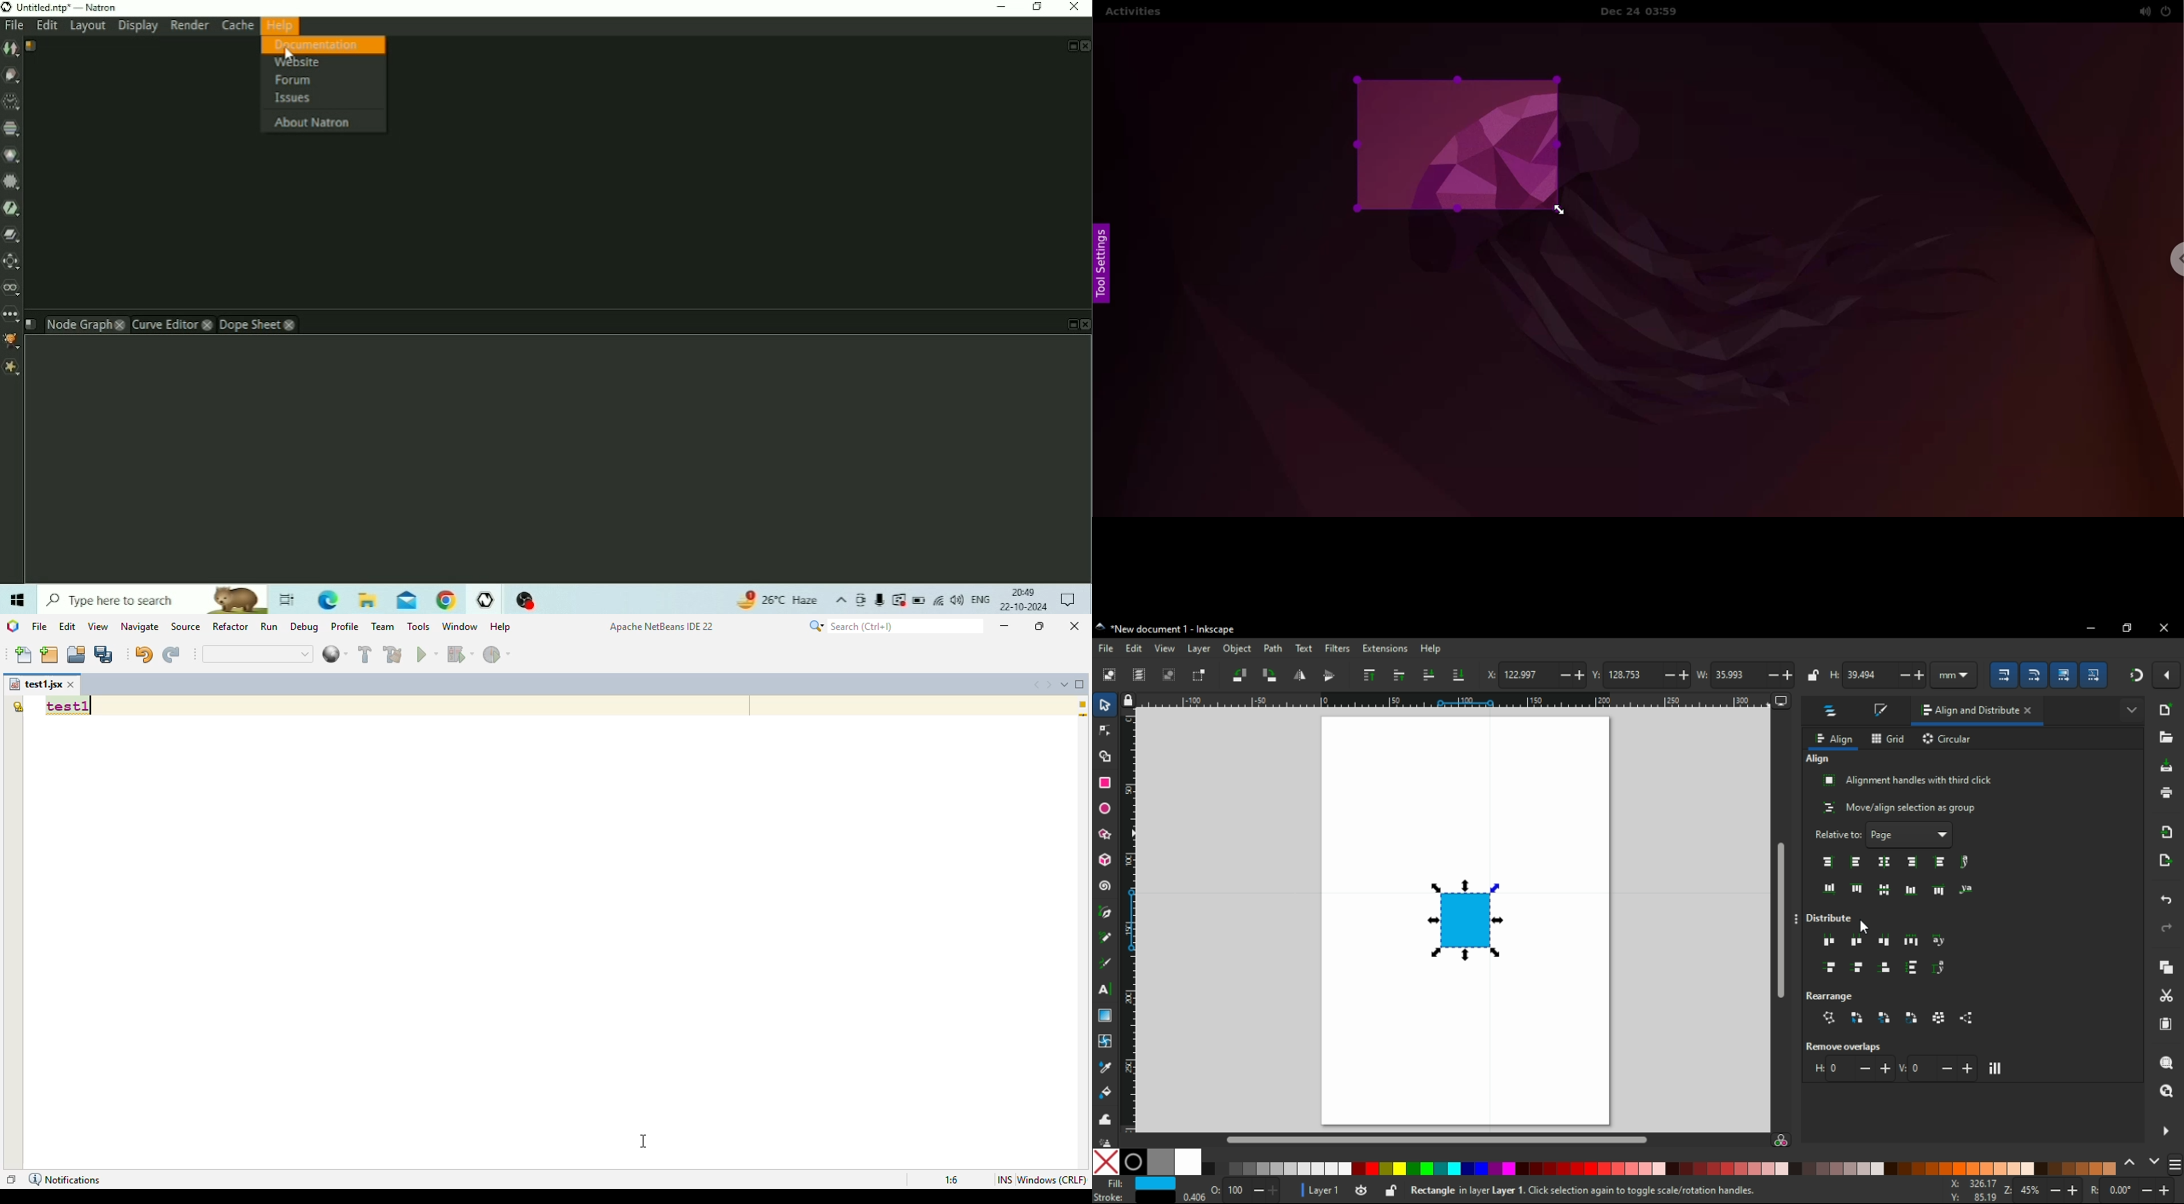 The height and width of the screenshot is (1204, 2184). I want to click on minimum horizontal gap between bounding box, so click(1852, 1069).